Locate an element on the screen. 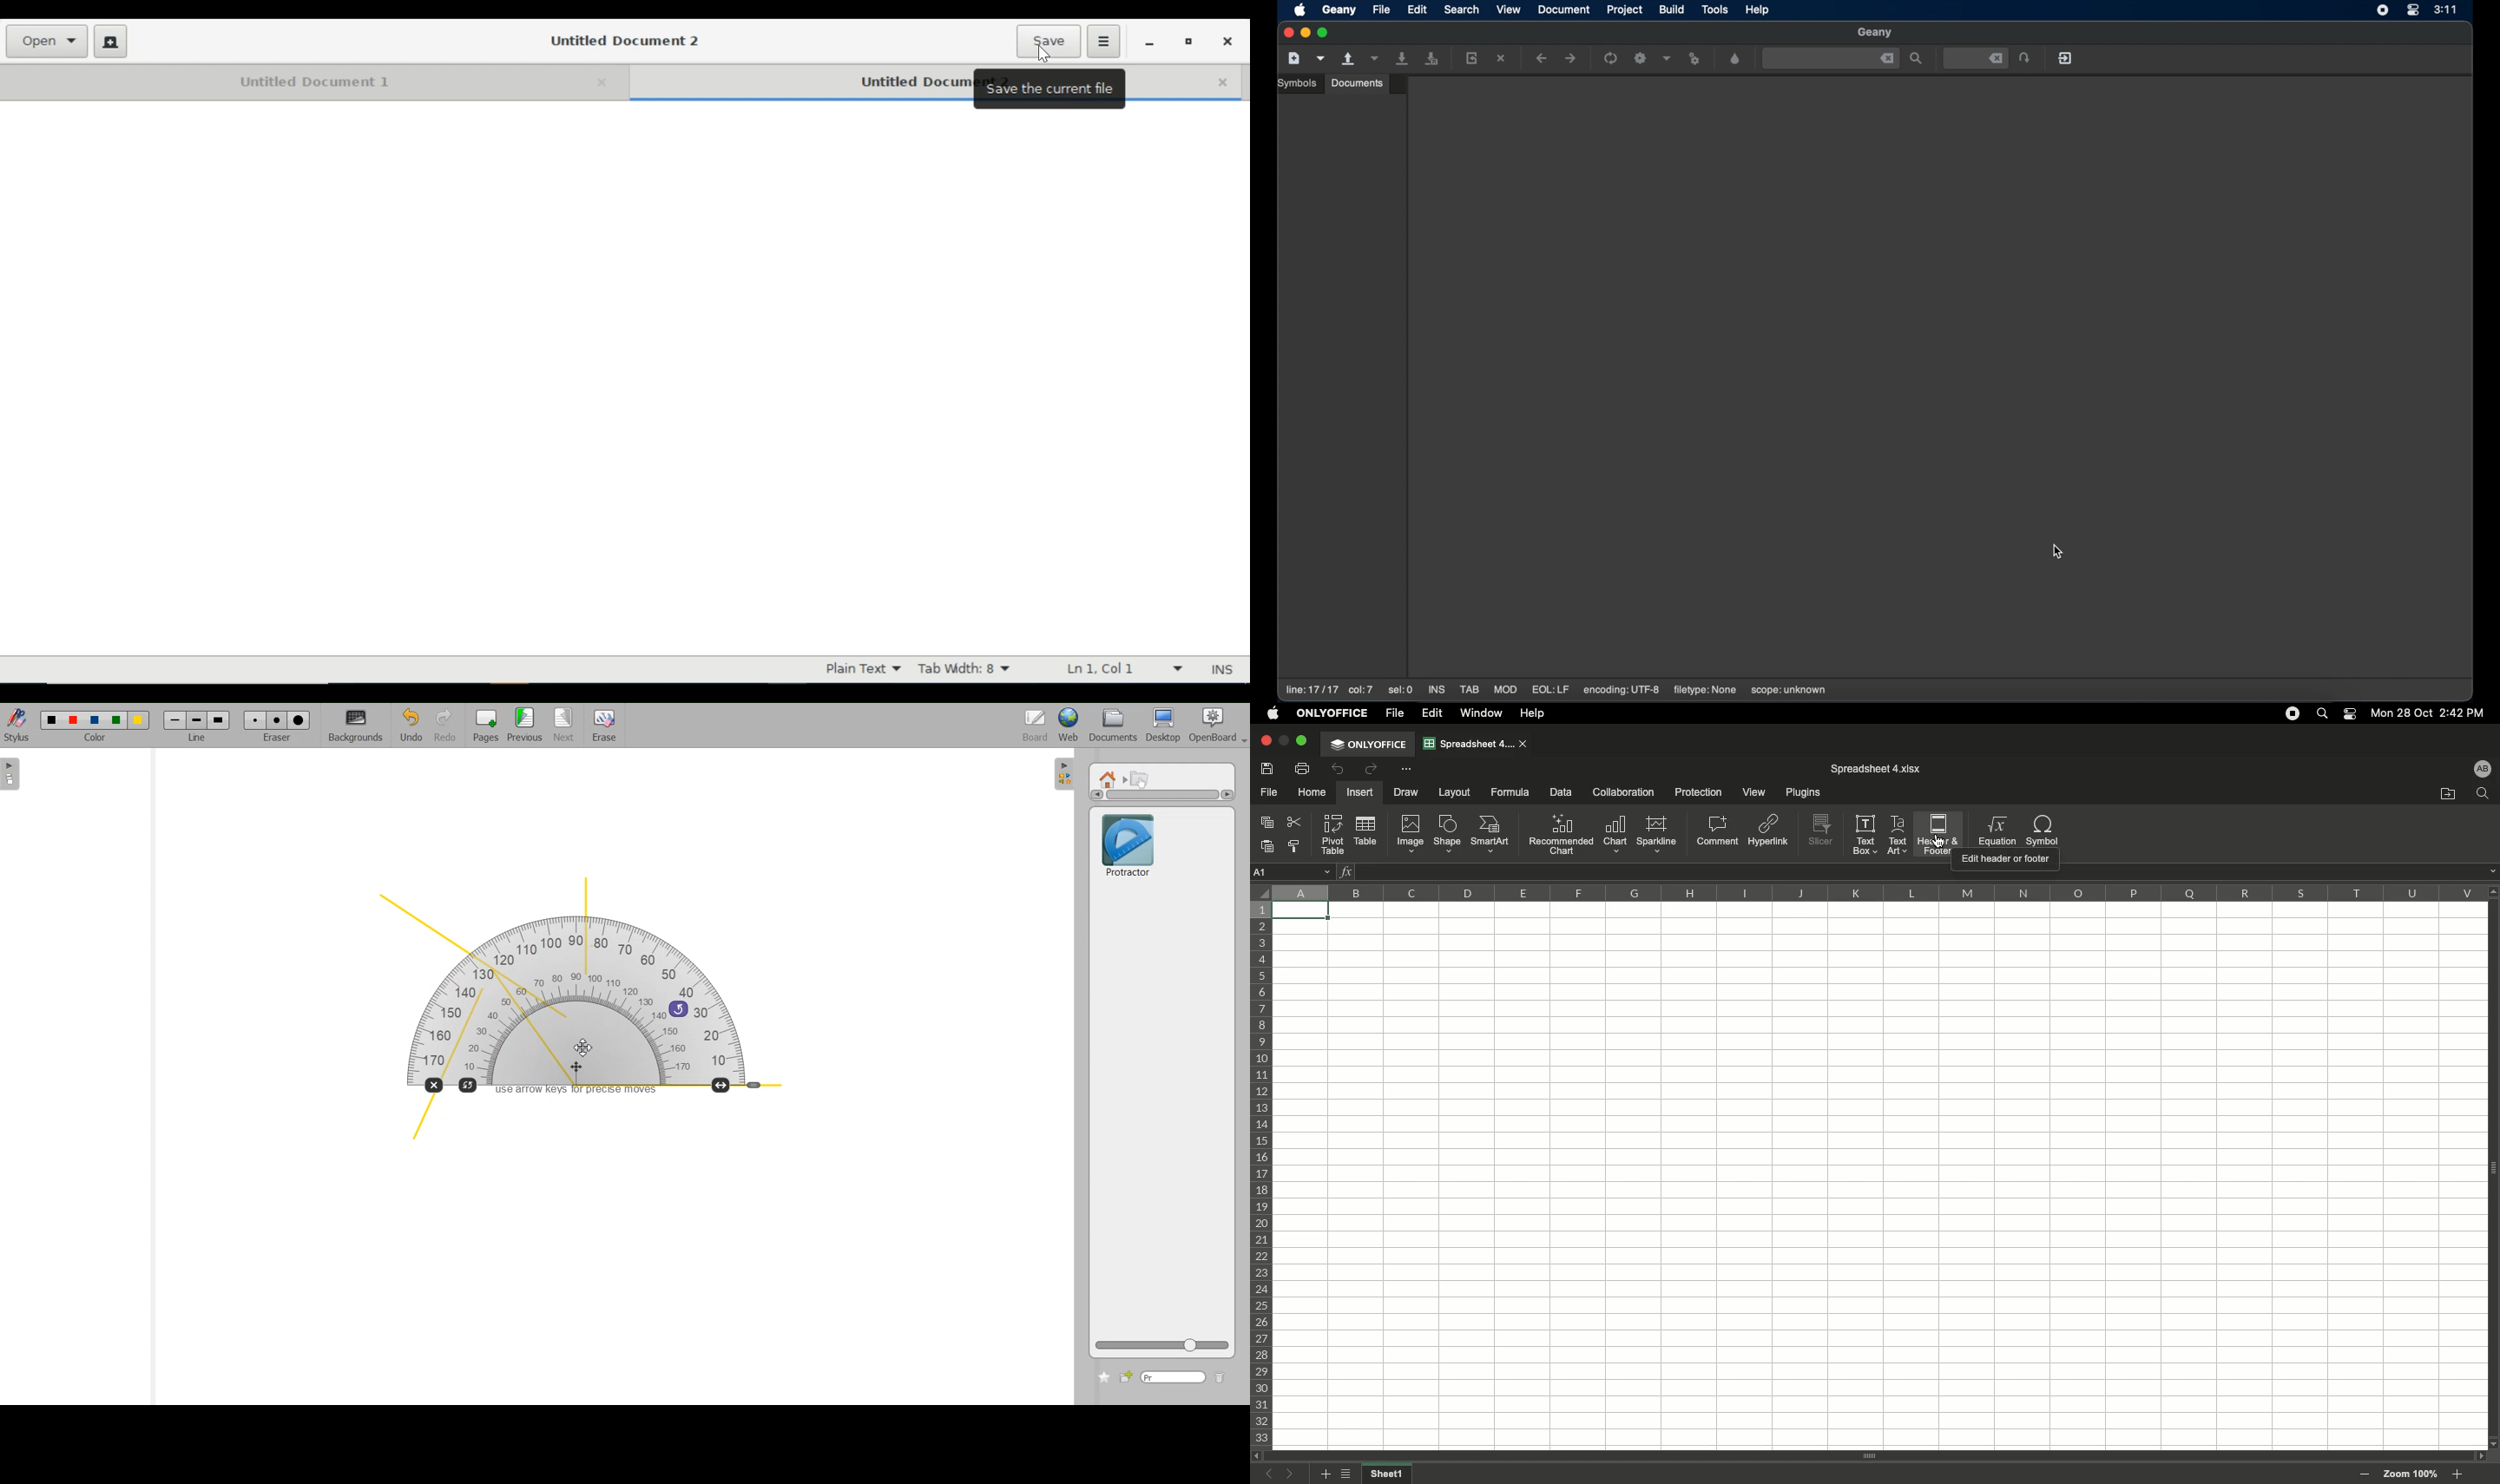 The height and width of the screenshot is (1484, 2520). Edit is located at coordinates (1433, 713).